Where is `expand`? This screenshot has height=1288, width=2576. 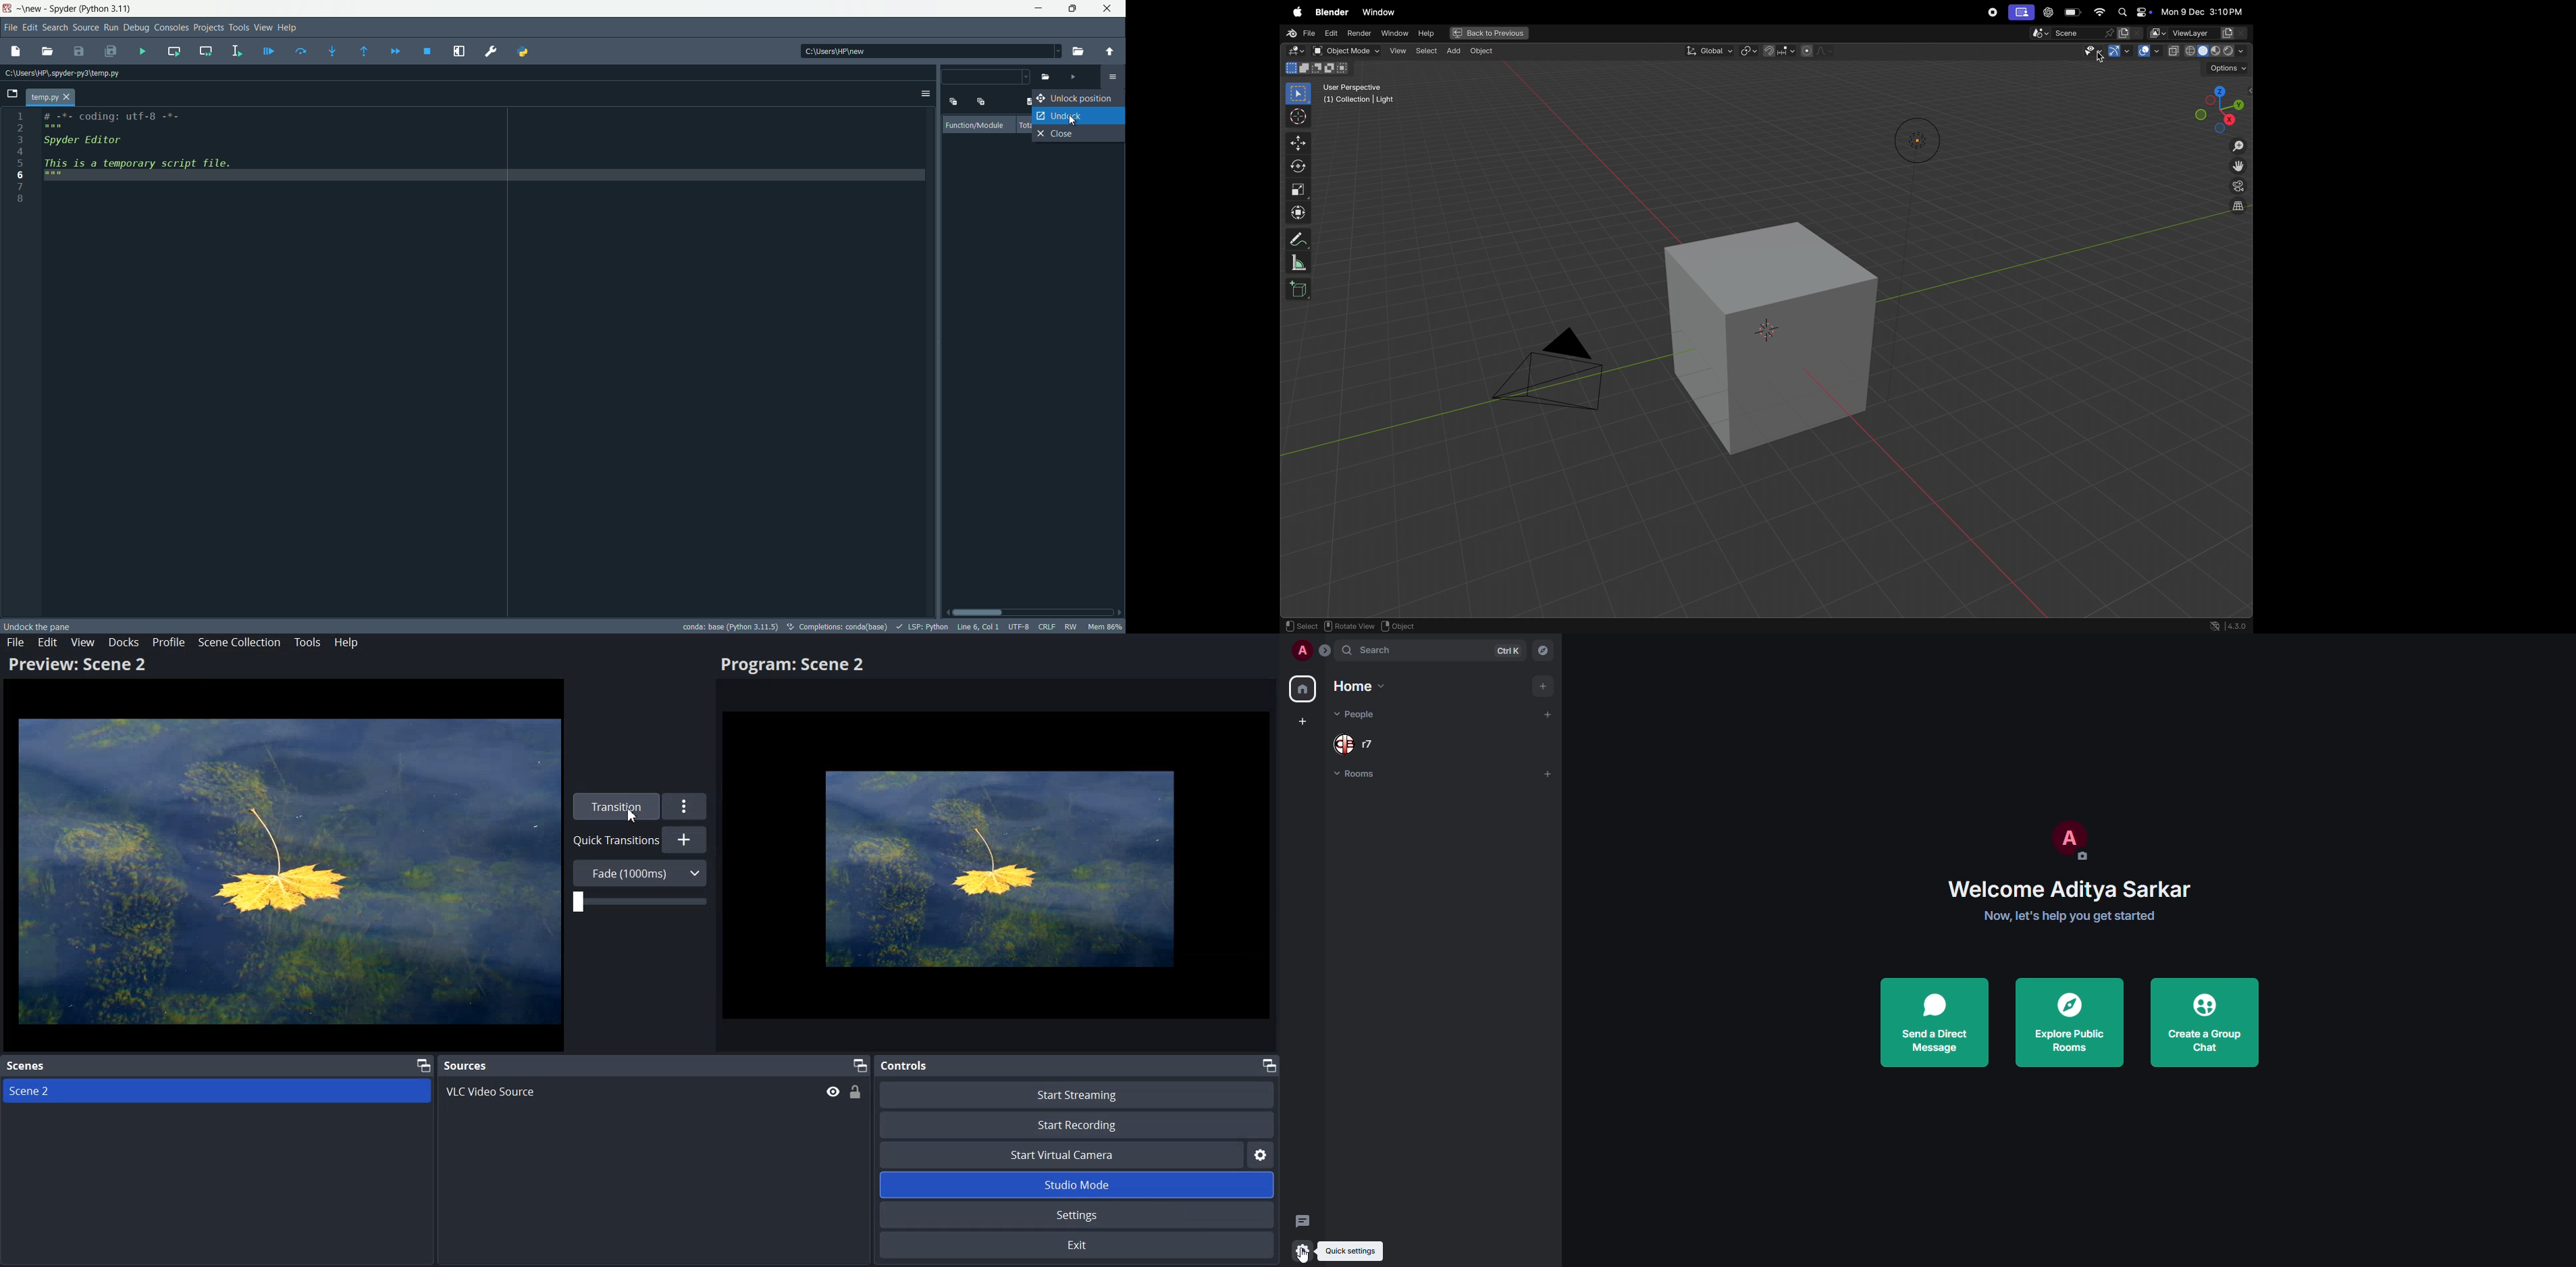
expand is located at coordinates (1325, 652).